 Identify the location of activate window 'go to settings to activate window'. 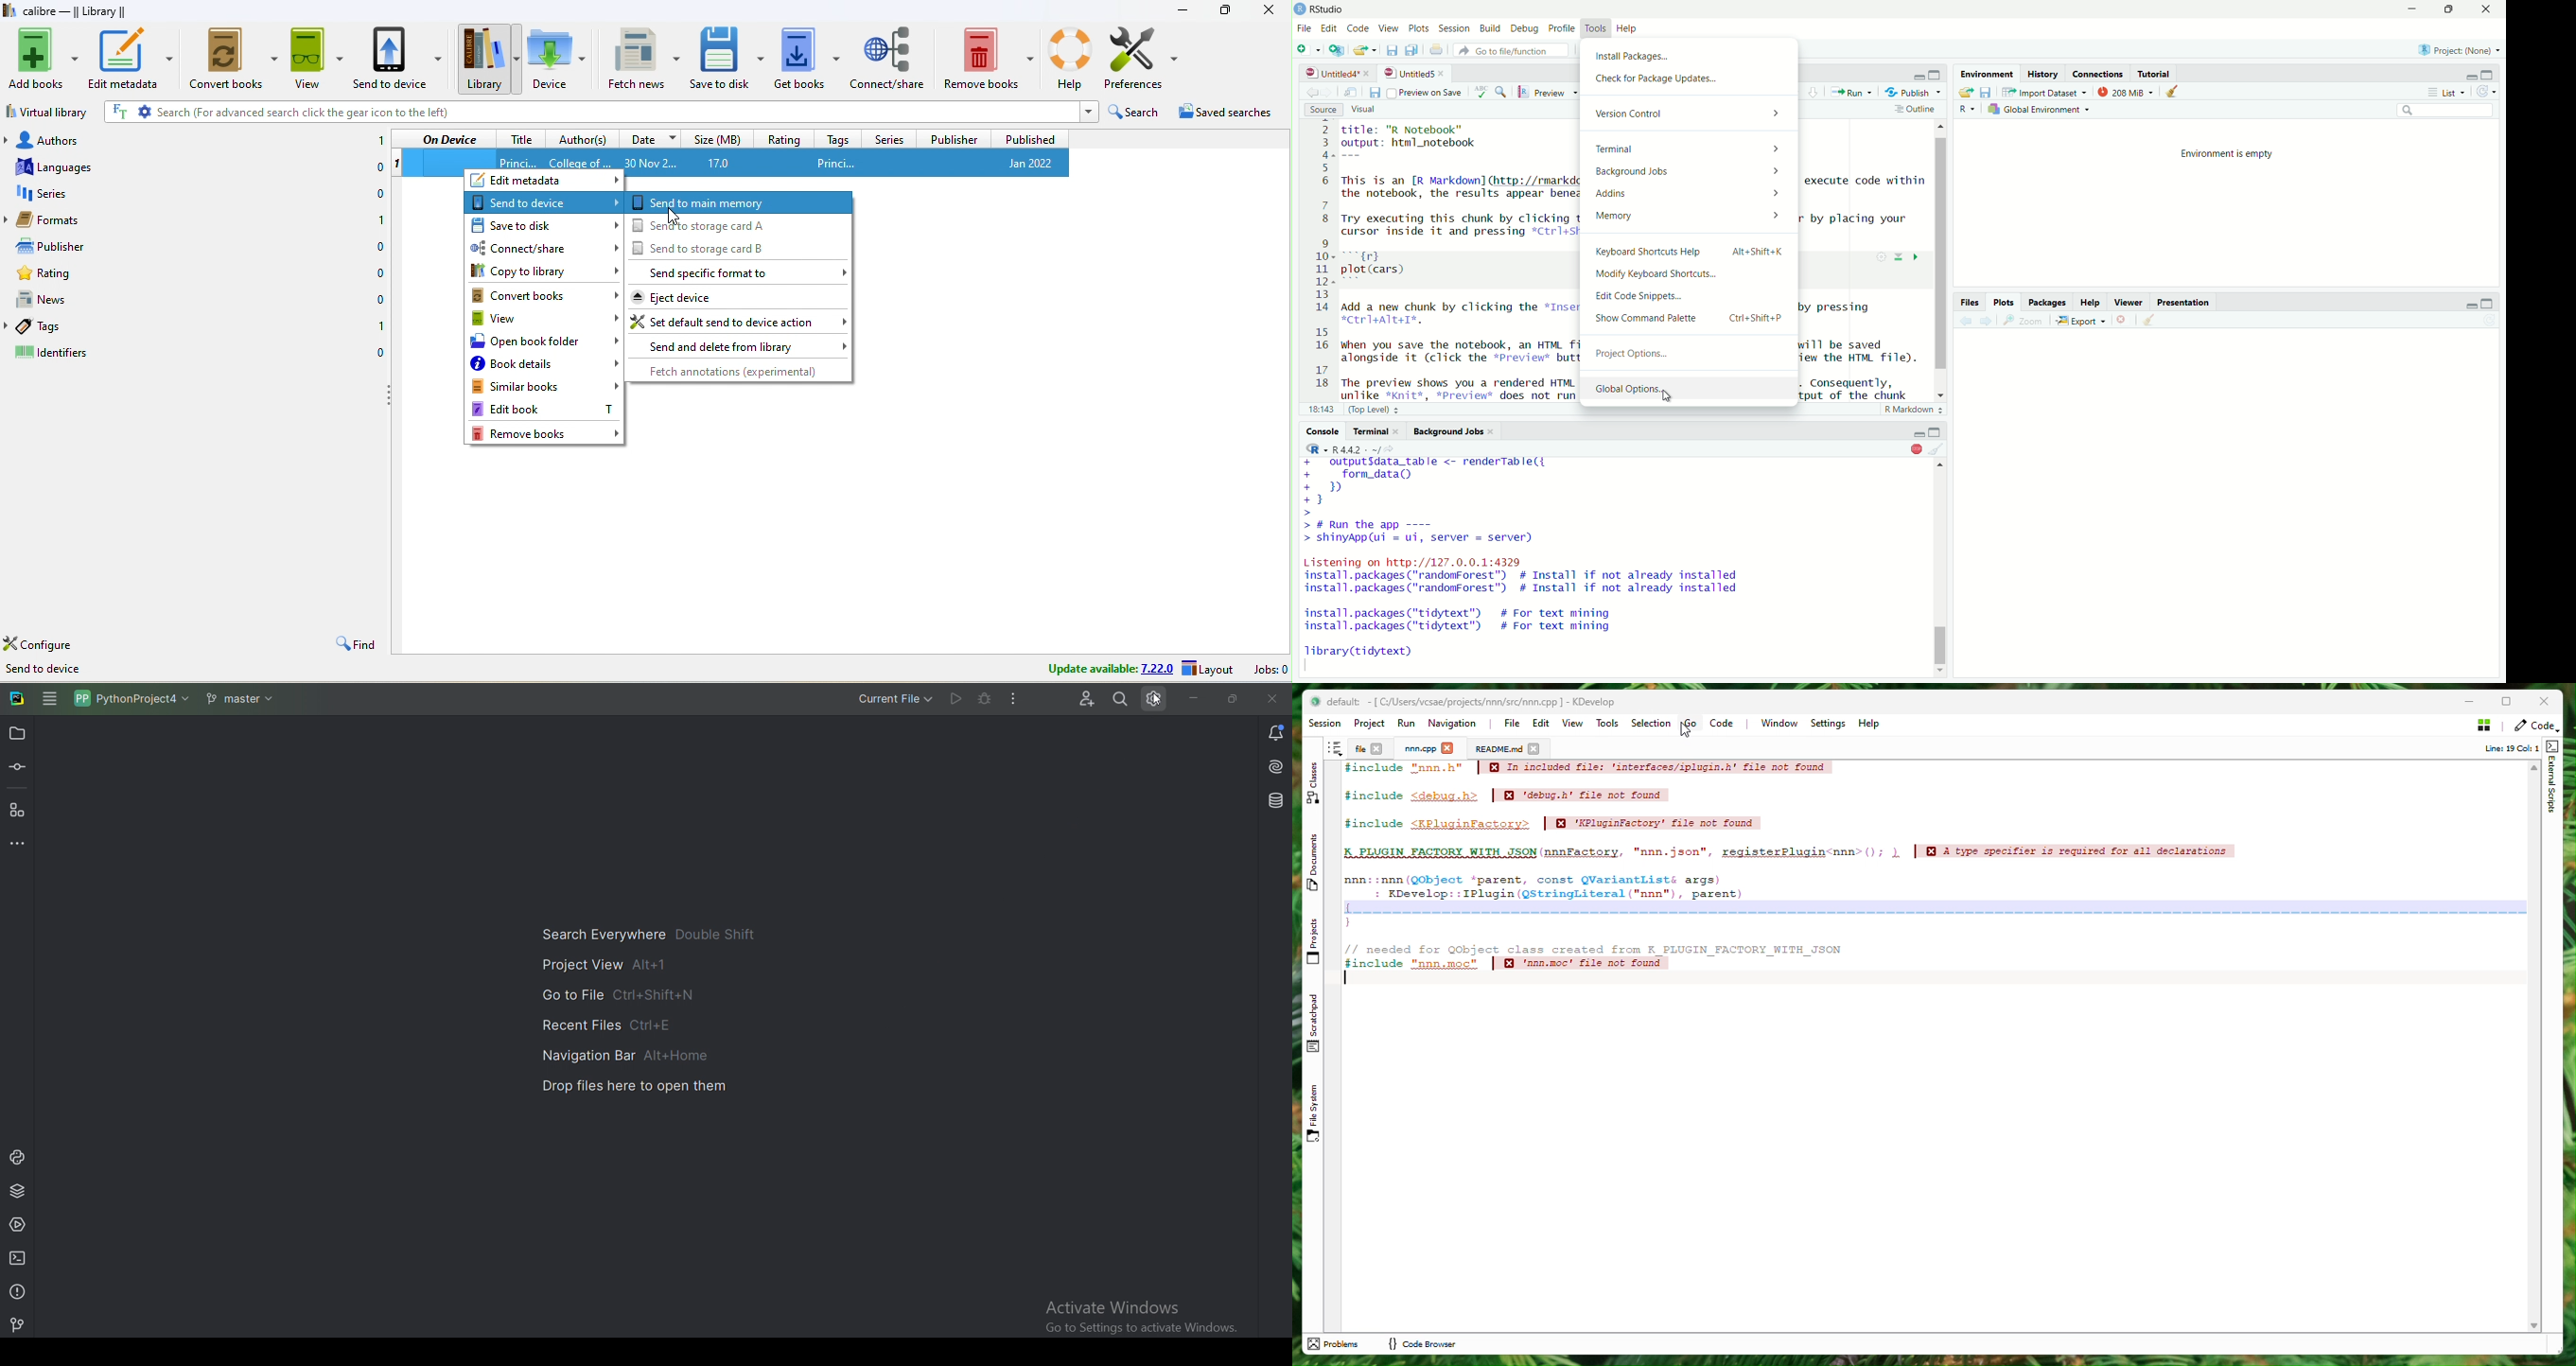
(1141, 1319).